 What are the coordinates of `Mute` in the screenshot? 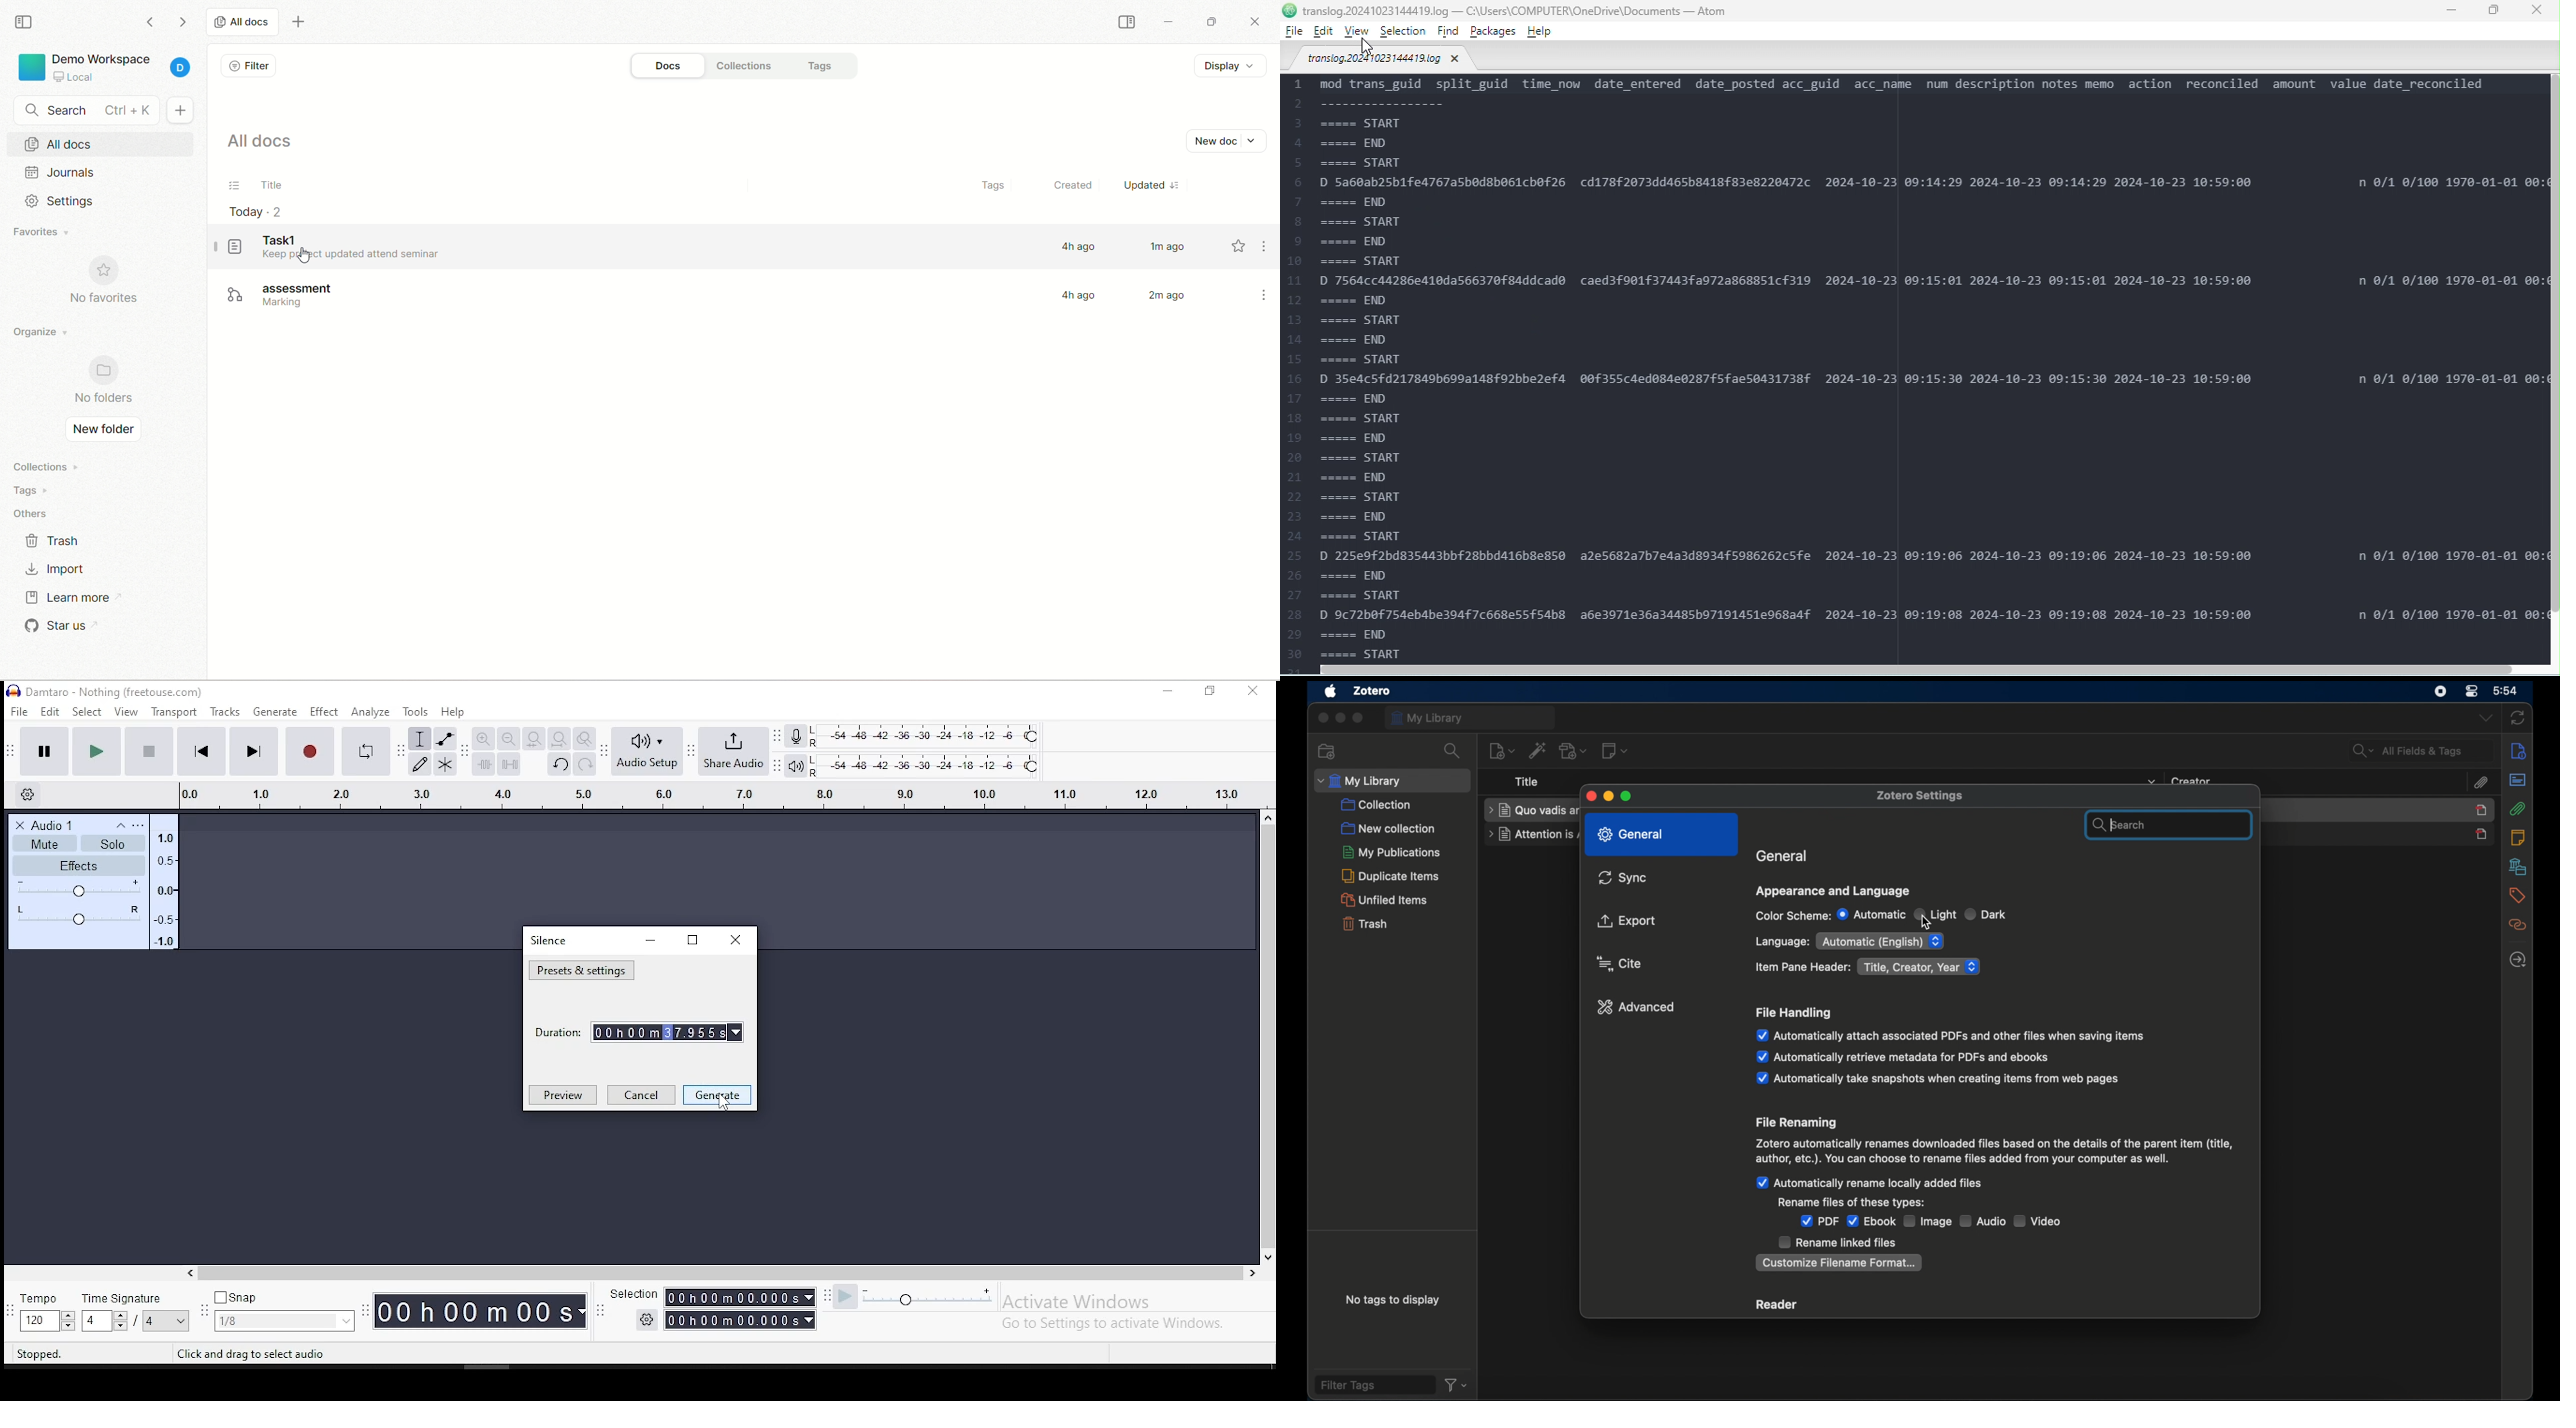 It's located at (45, 845).